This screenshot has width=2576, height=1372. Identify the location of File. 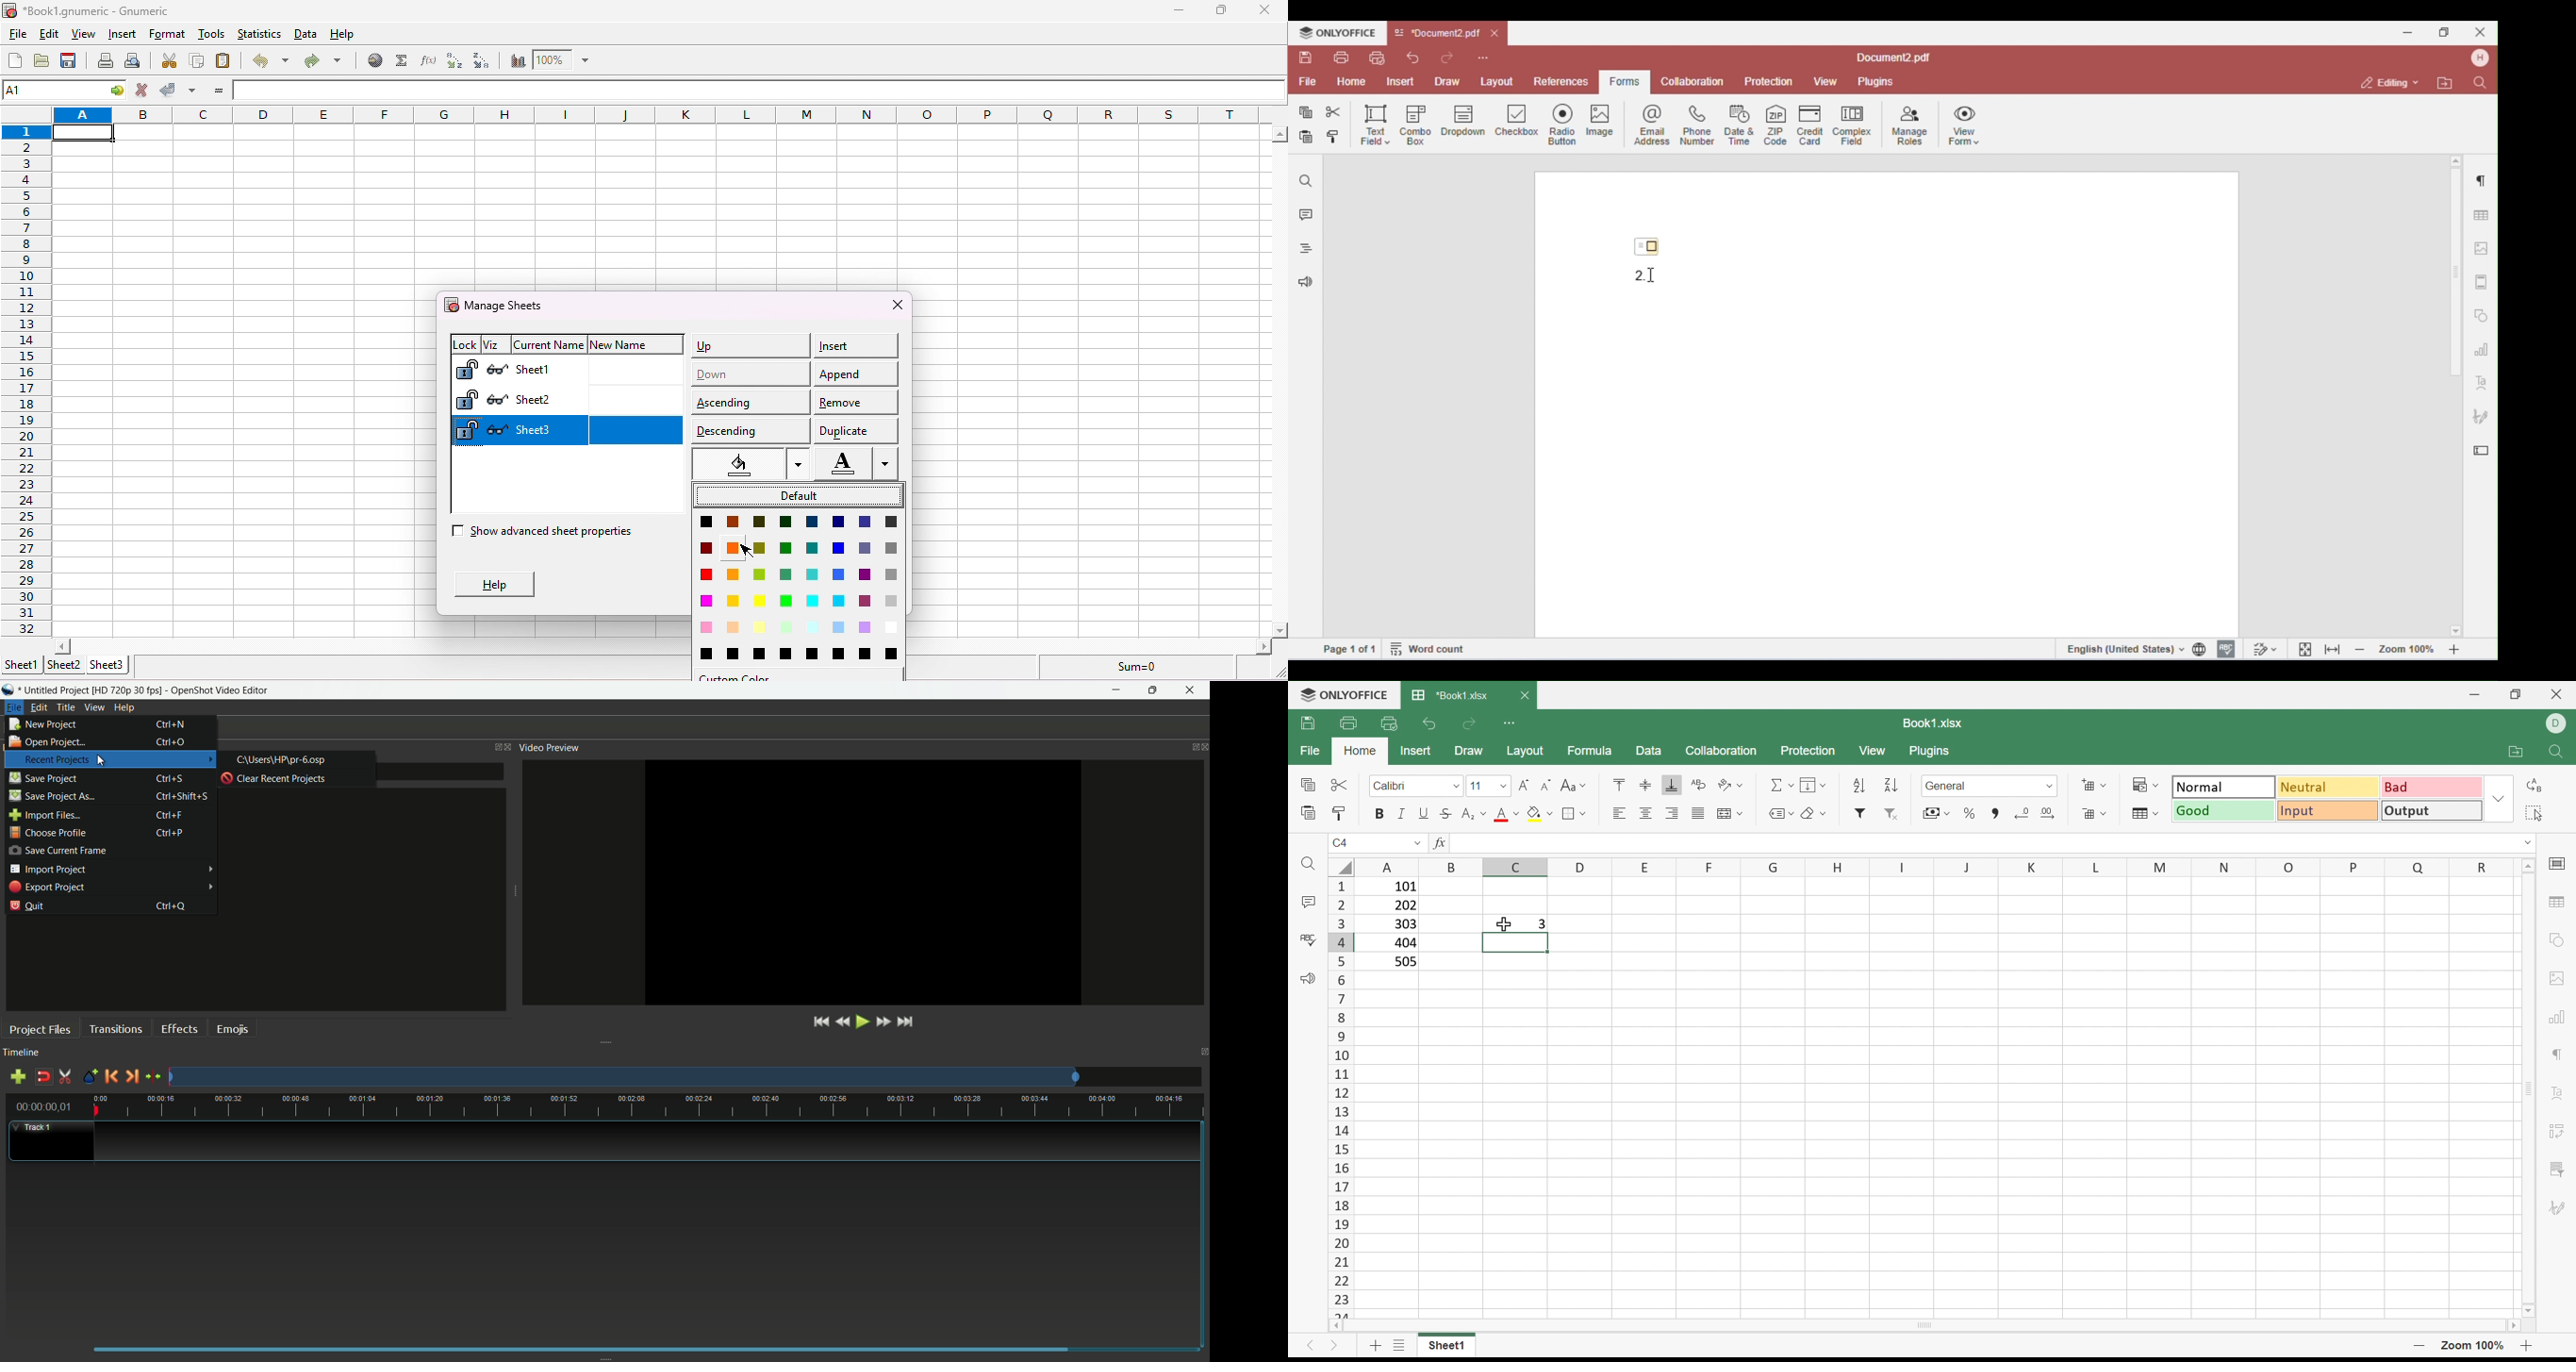
(1309, 752).